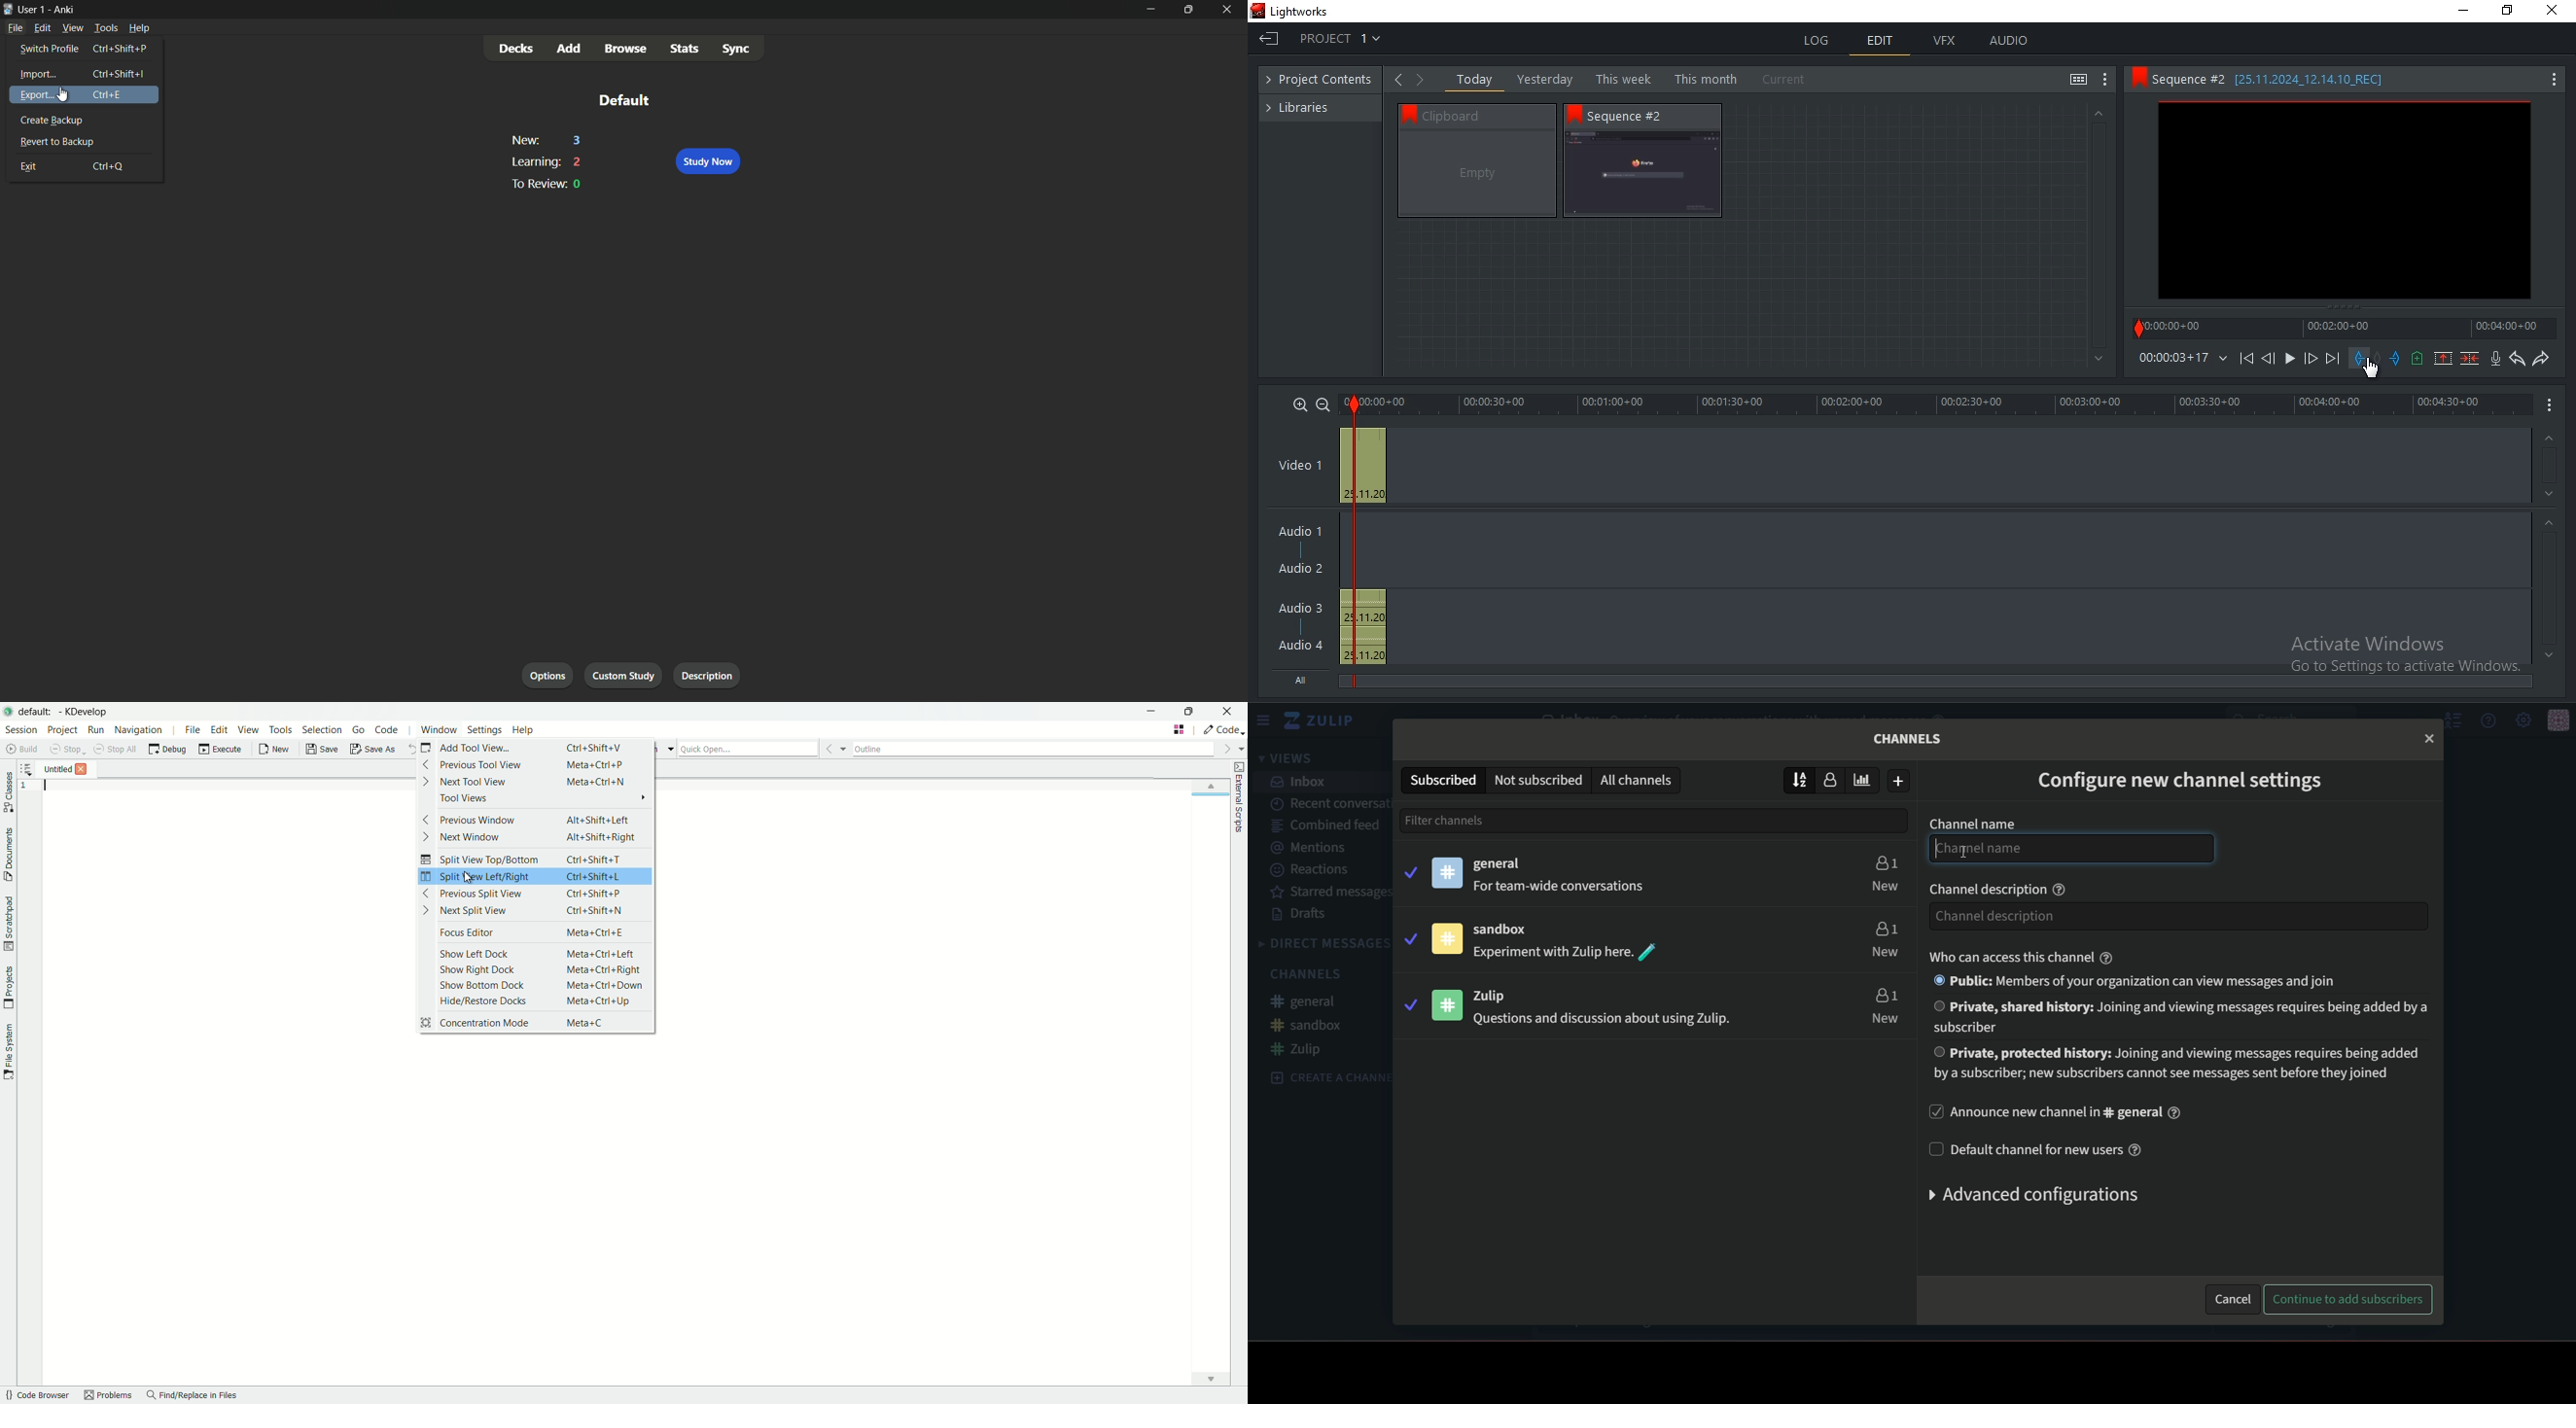  What do you see at coordinates (1320, 944) in the screenshot?
I see `DIRECT MESSAGES` at bounding box center [1320, 944].